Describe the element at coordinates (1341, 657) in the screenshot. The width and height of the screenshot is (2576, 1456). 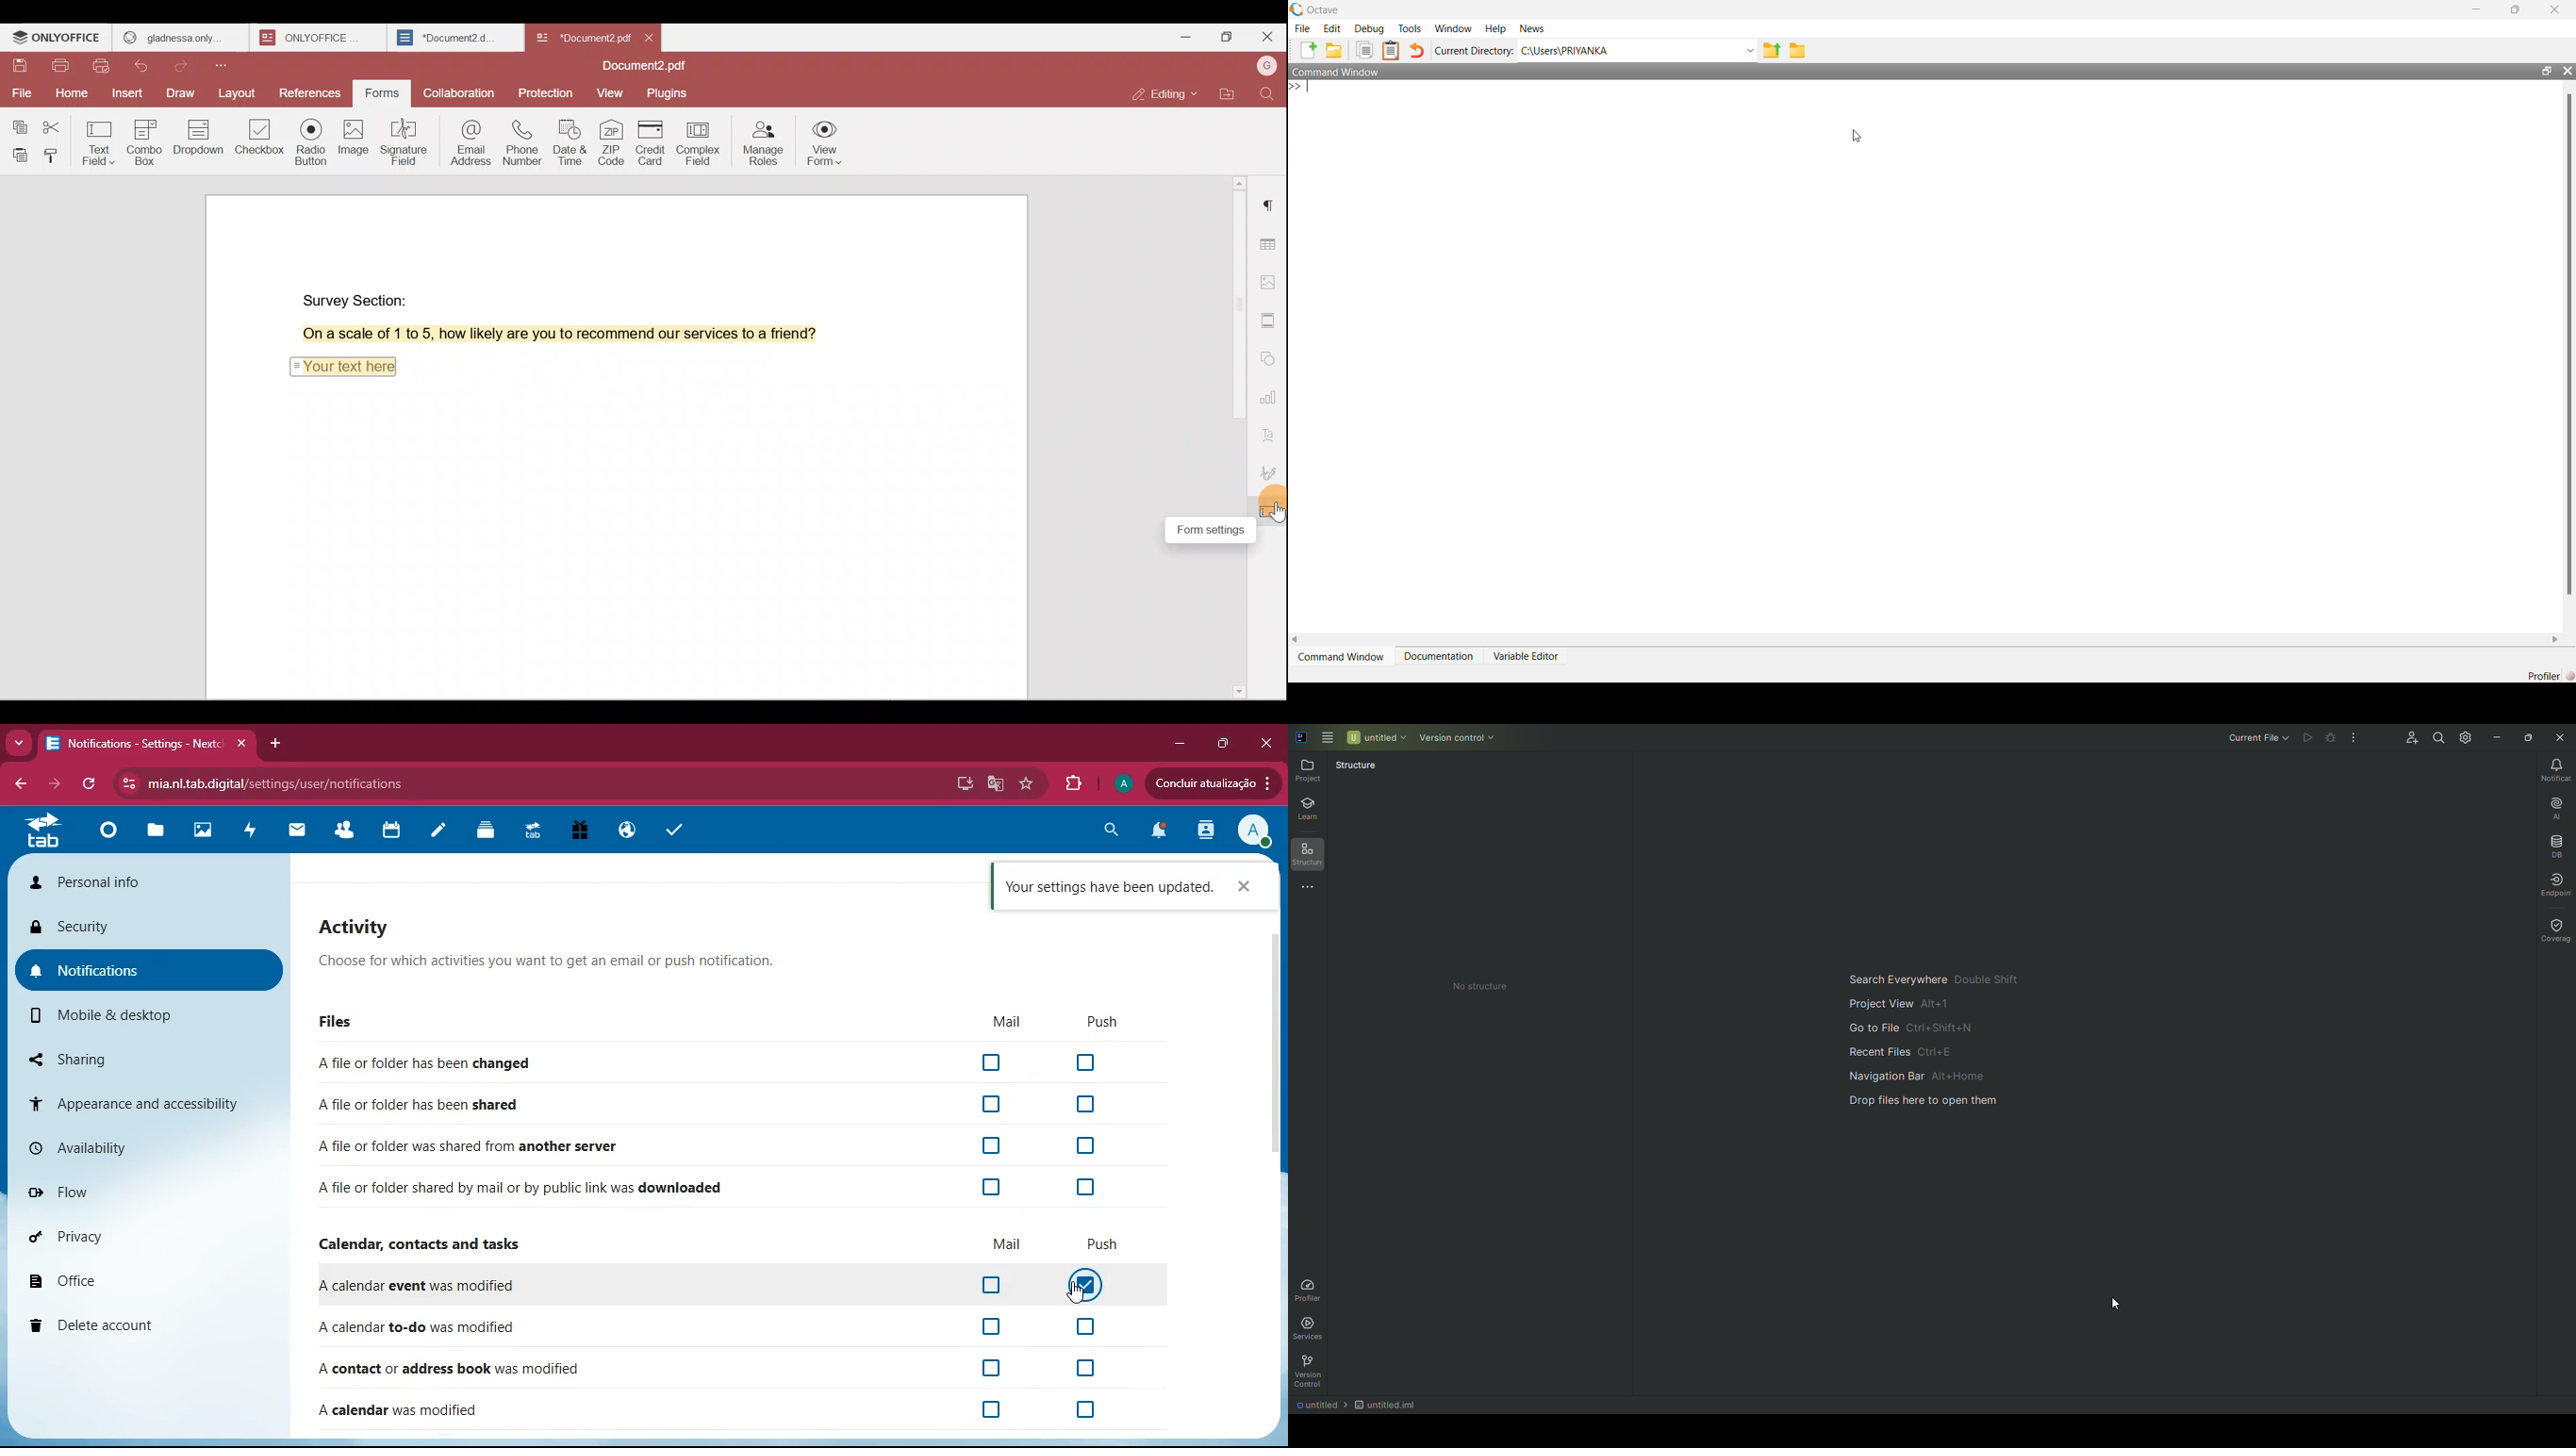
I see `Command Window` at that location.